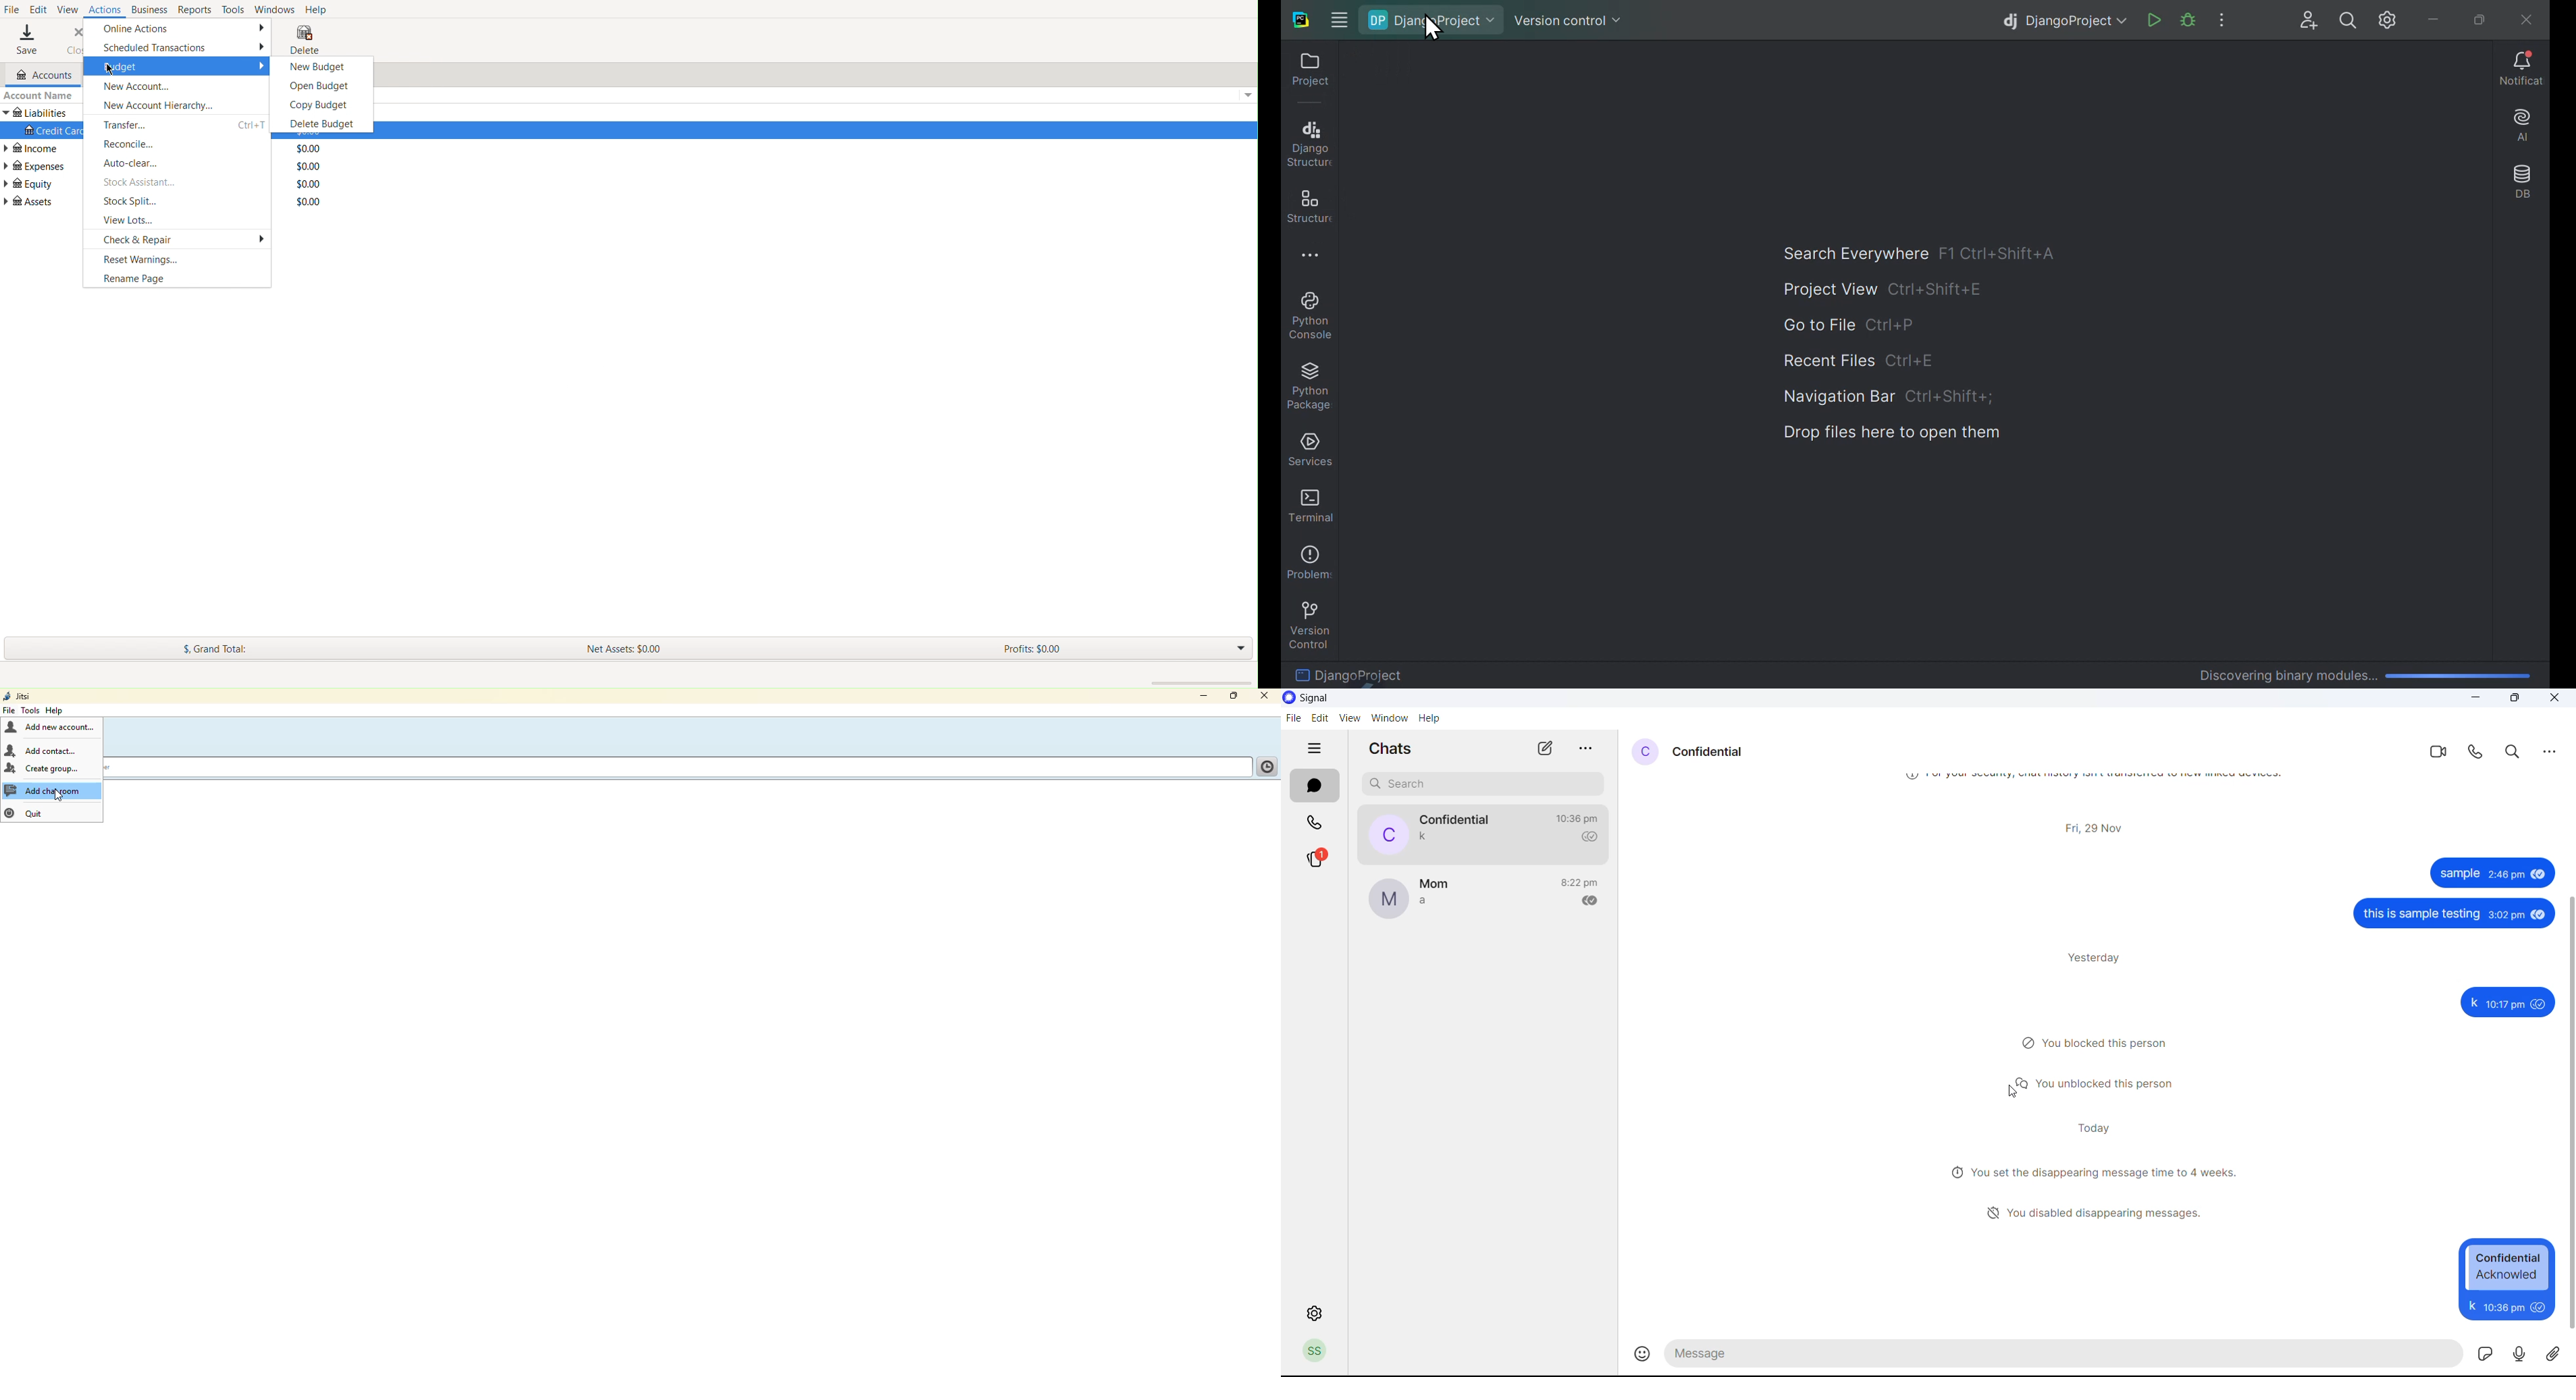 The height and width of the screenshot is (1400, 2576). What do you see at coordinates (38, 148) in the screenshot?
I see `Income` at bounding box center [38, 148].